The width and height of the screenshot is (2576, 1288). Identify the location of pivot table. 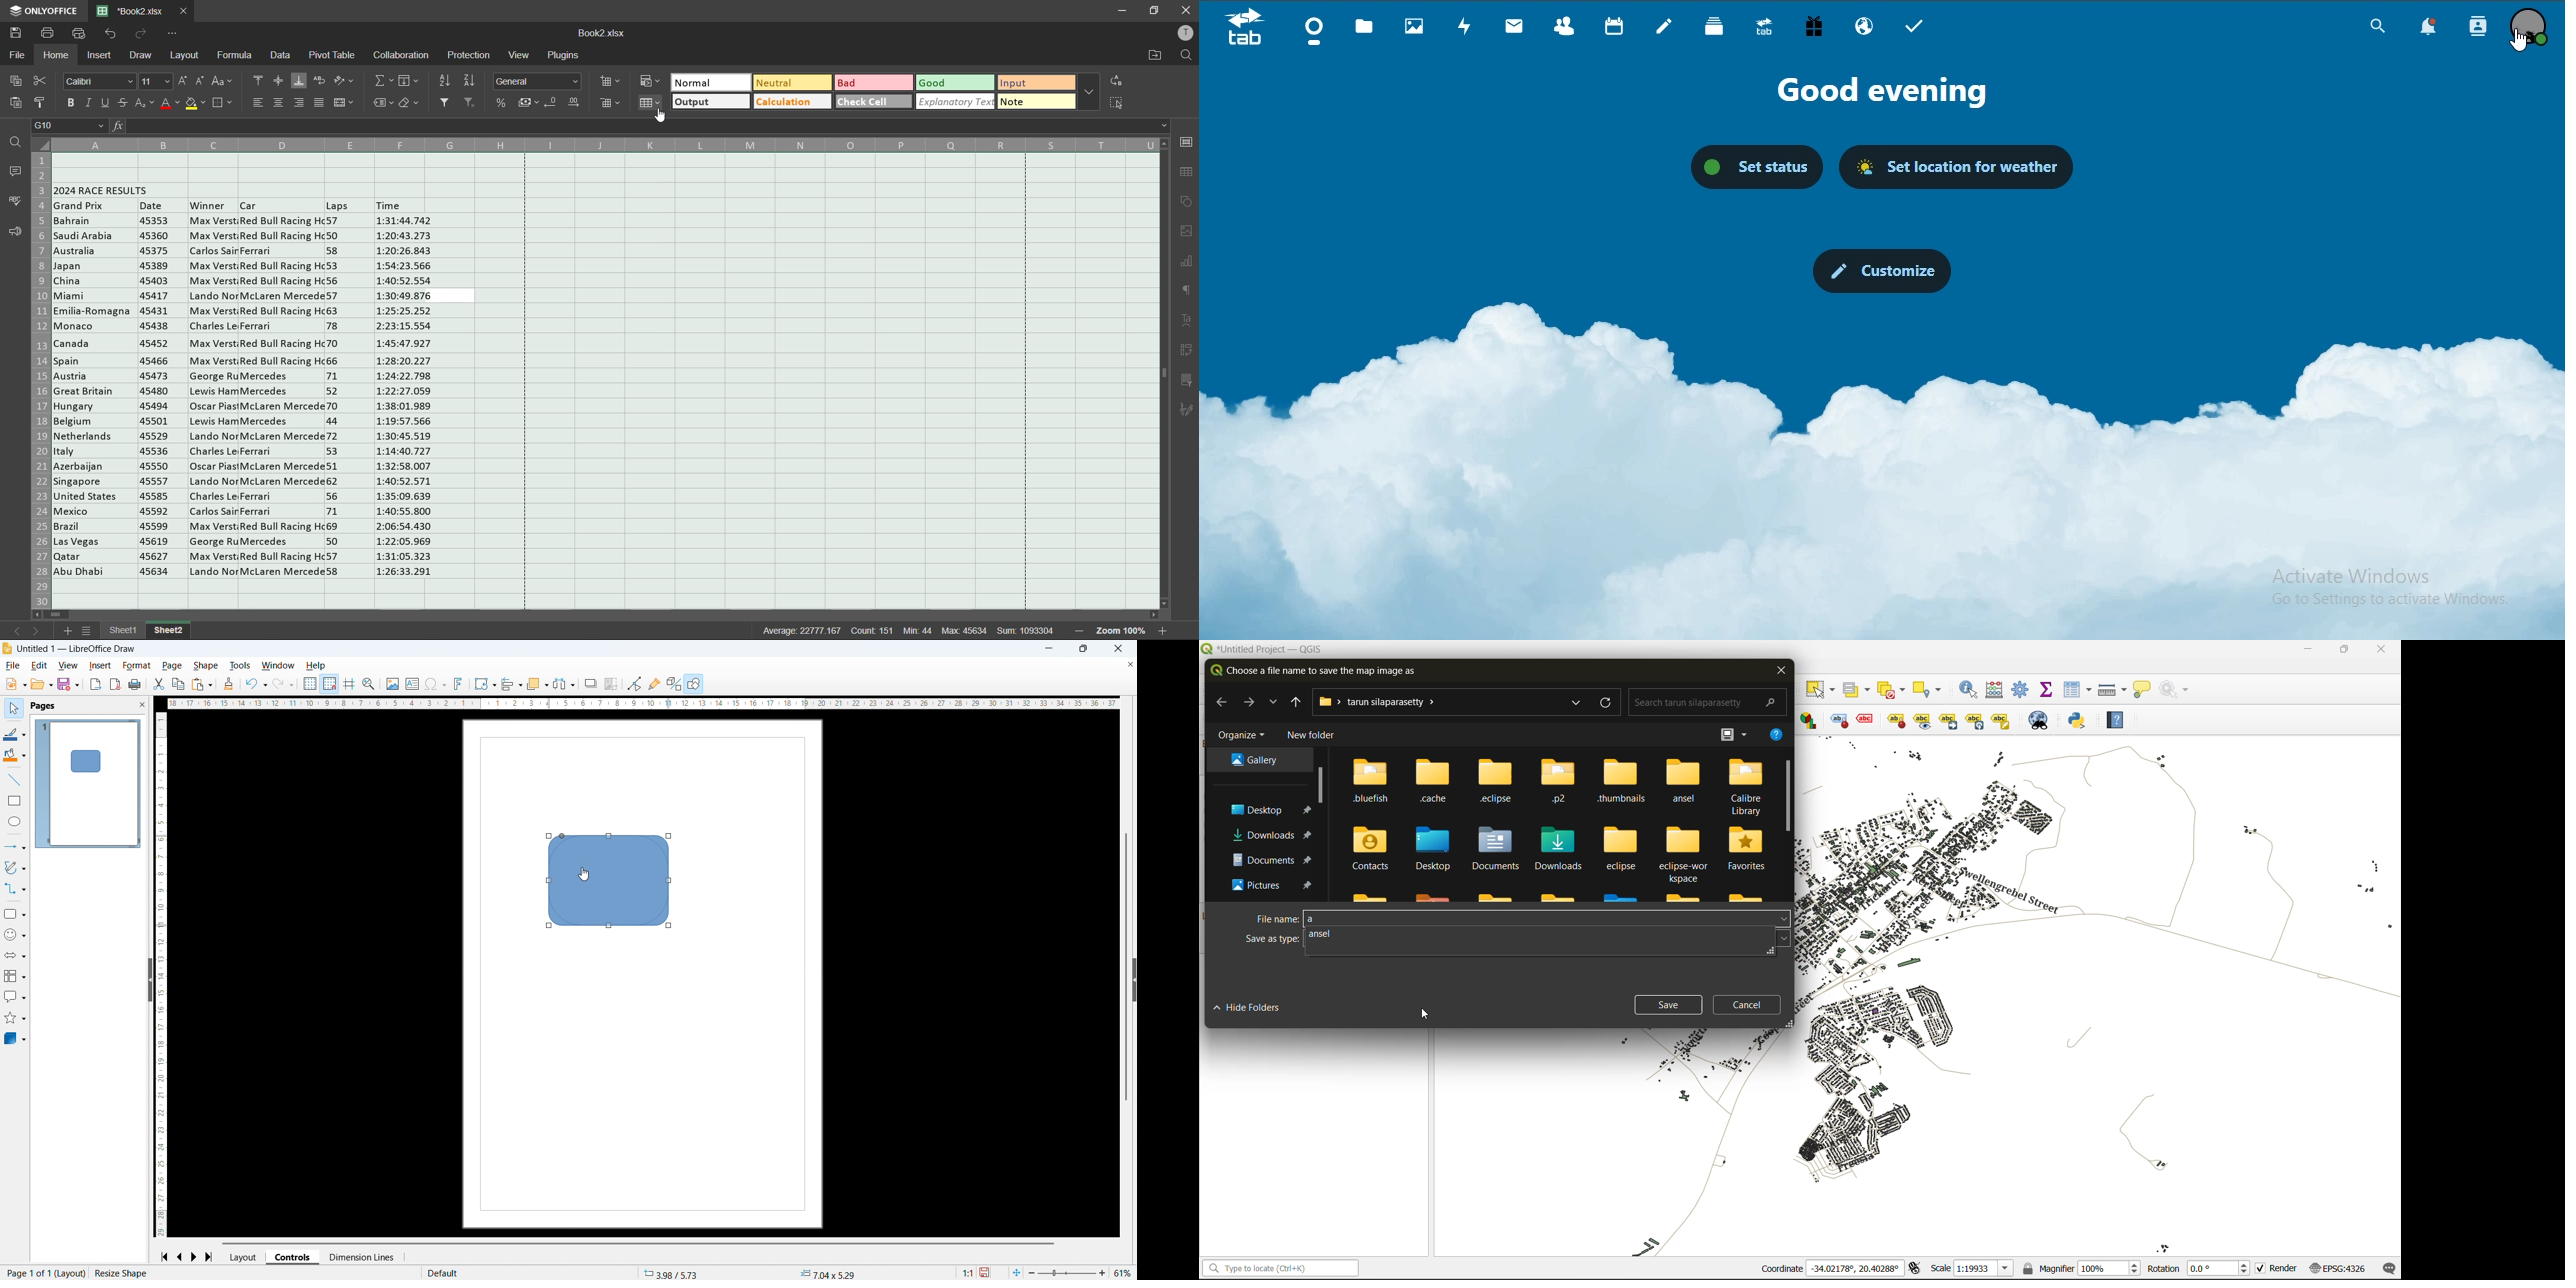
(331, 55).